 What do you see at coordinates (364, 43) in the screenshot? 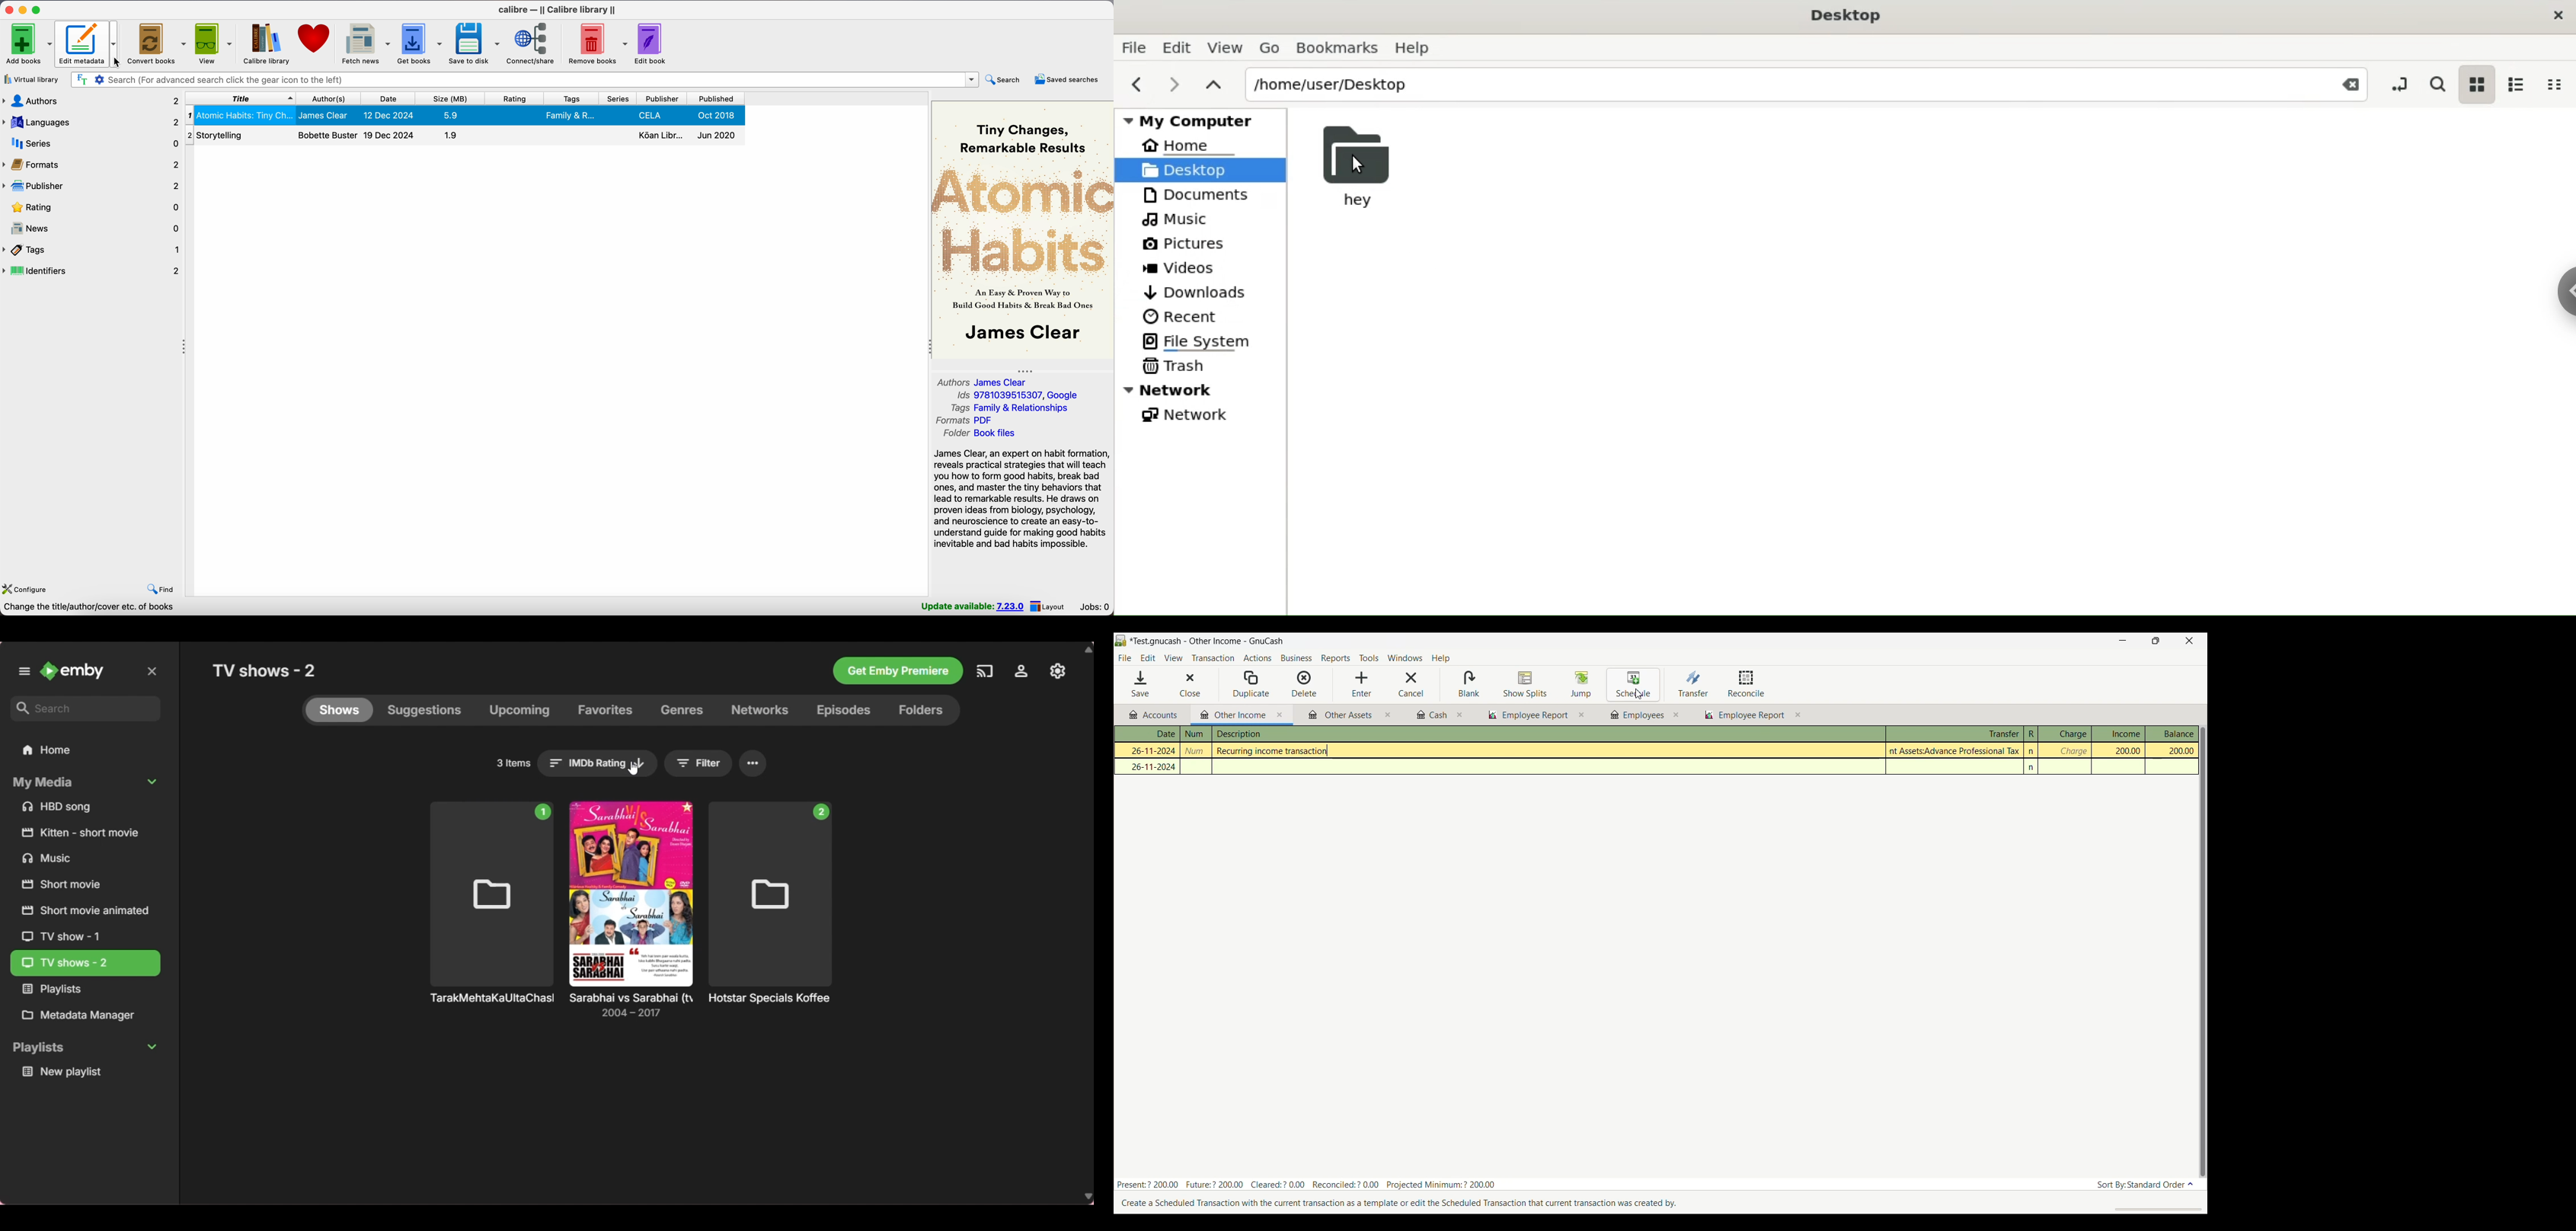
I see `fetch news` at bounding box center [364, 43].